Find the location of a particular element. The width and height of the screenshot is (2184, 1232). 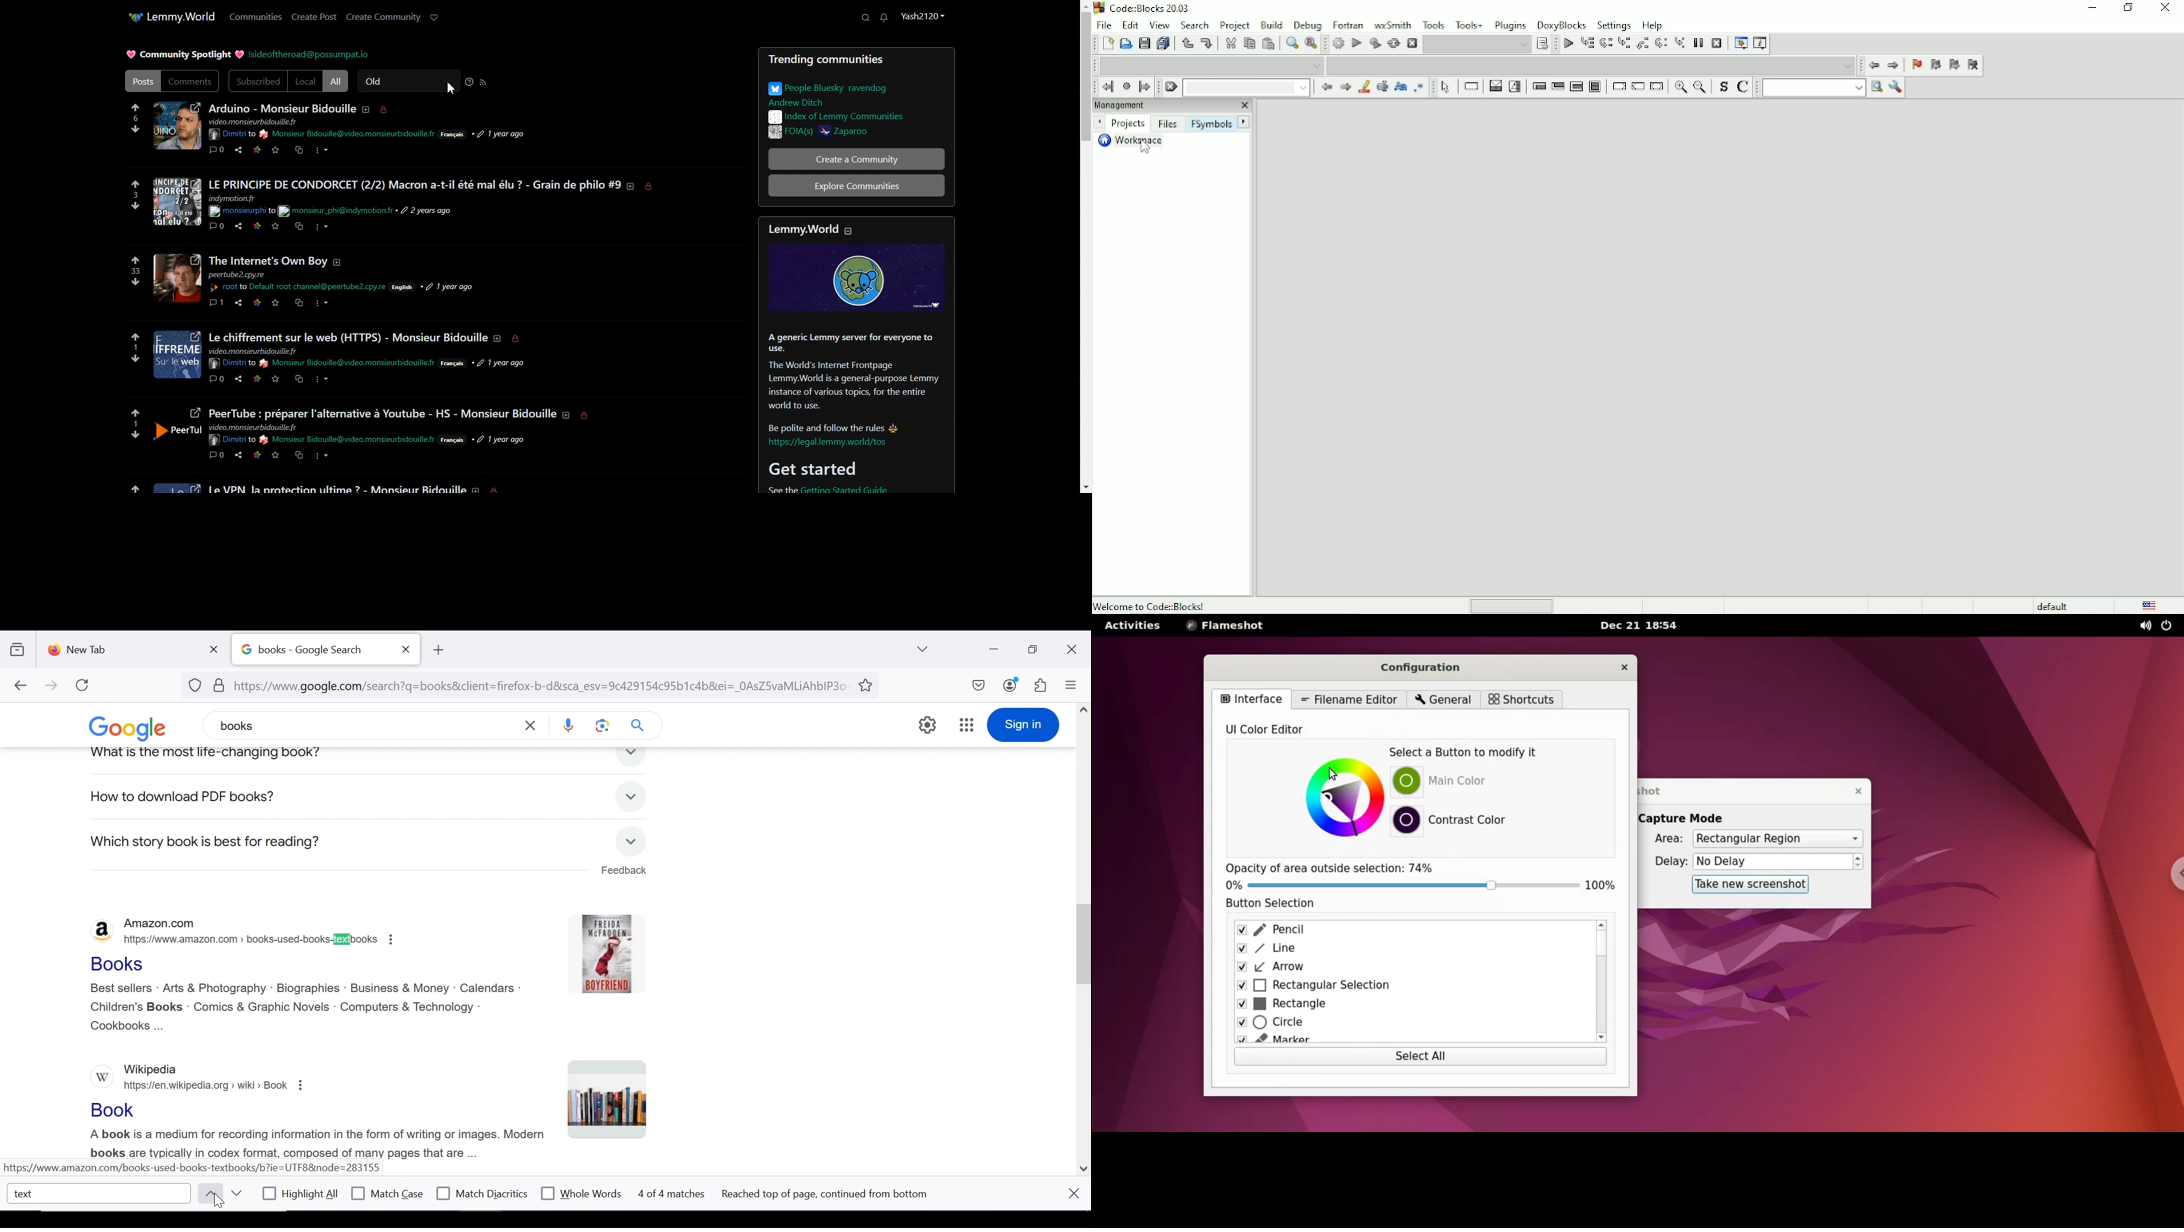

Open is located at coordinates (1126, 44).